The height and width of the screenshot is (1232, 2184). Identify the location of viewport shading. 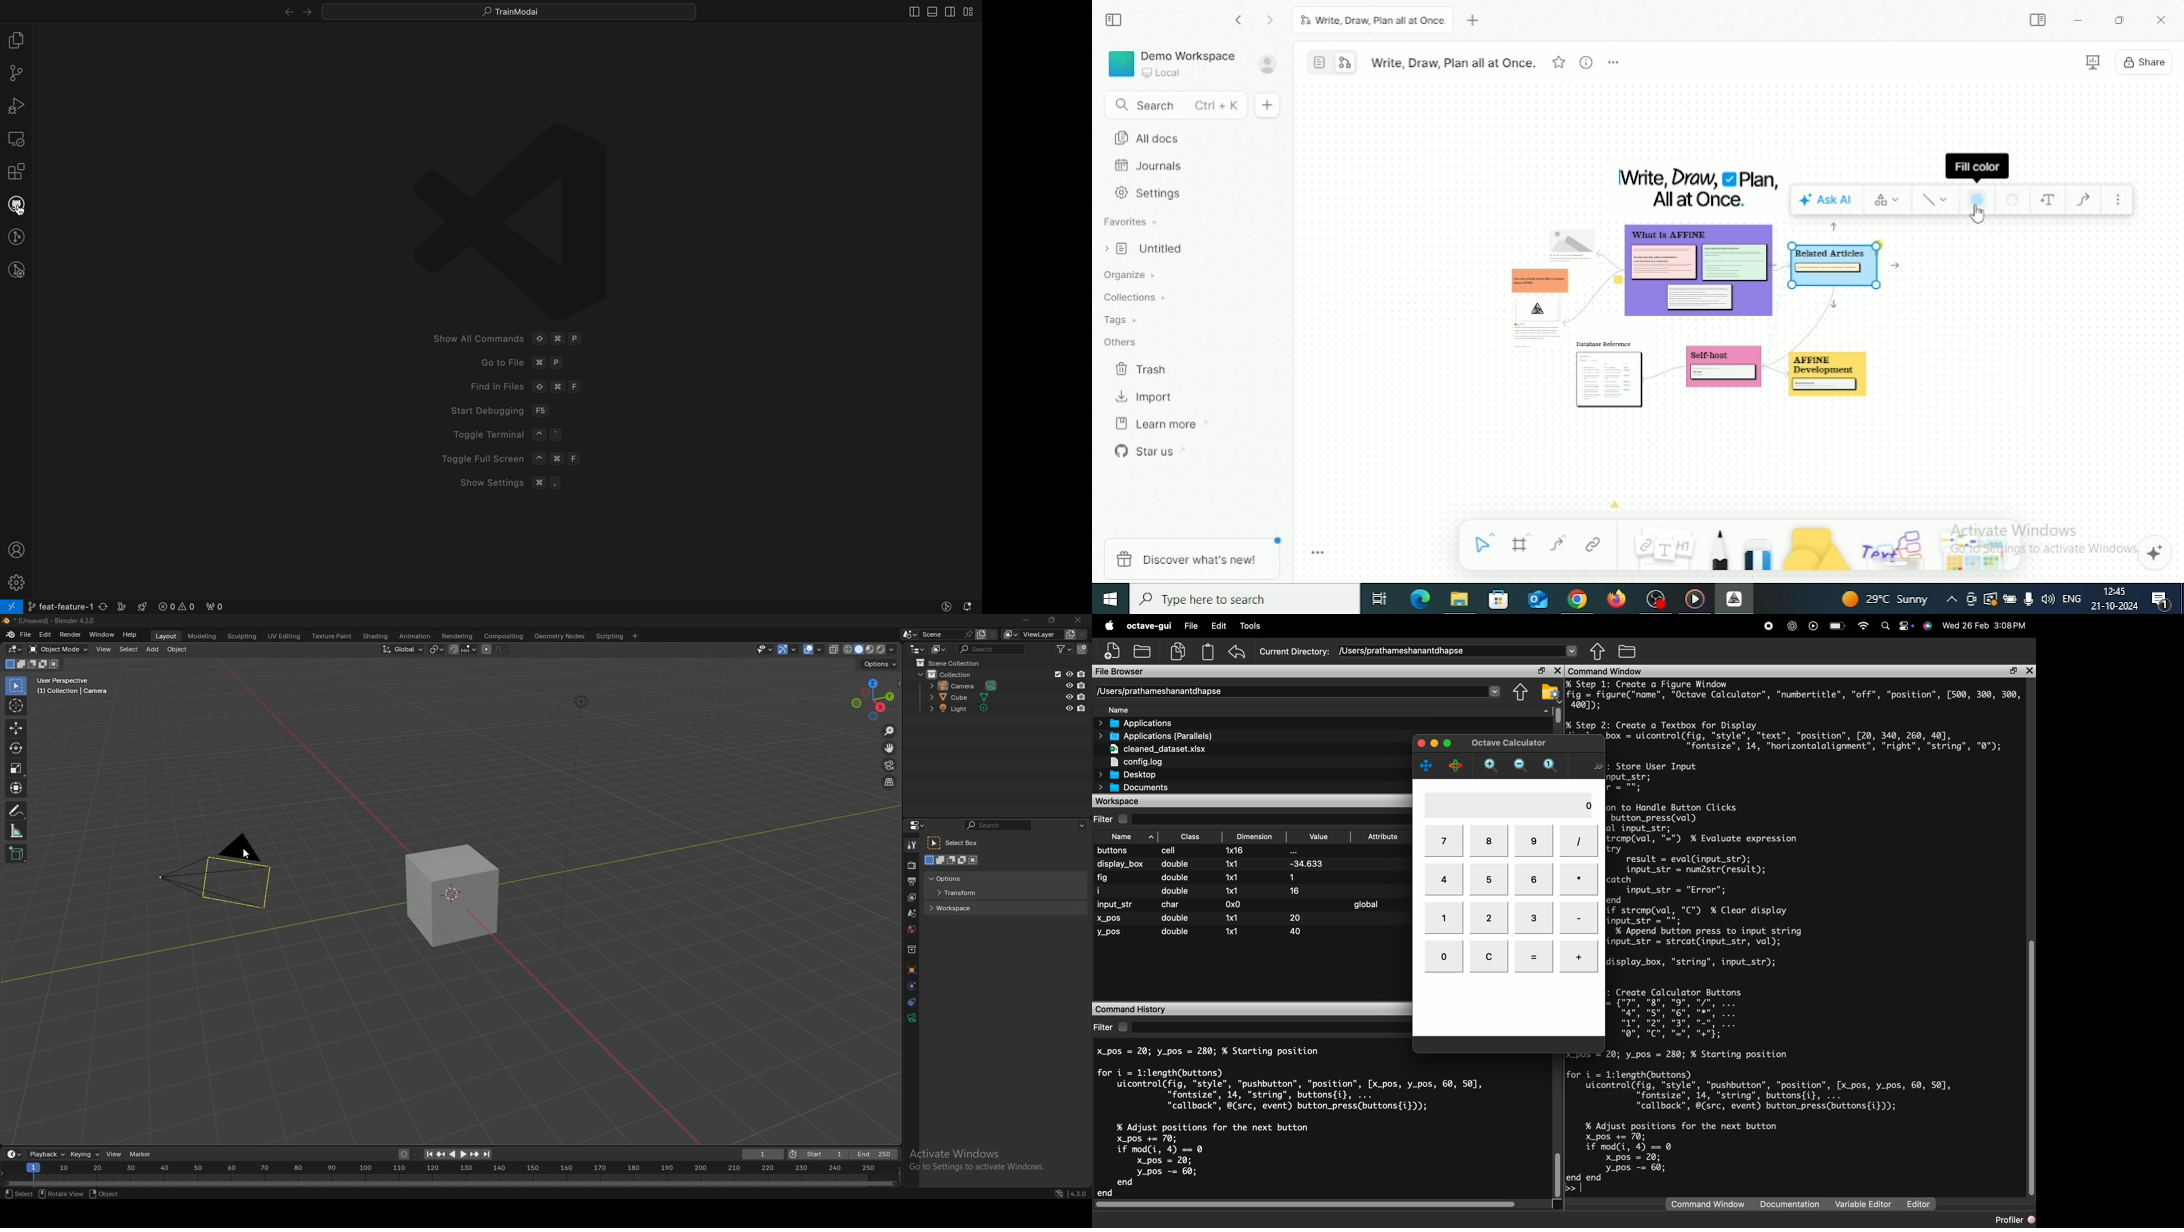
(870, 650).